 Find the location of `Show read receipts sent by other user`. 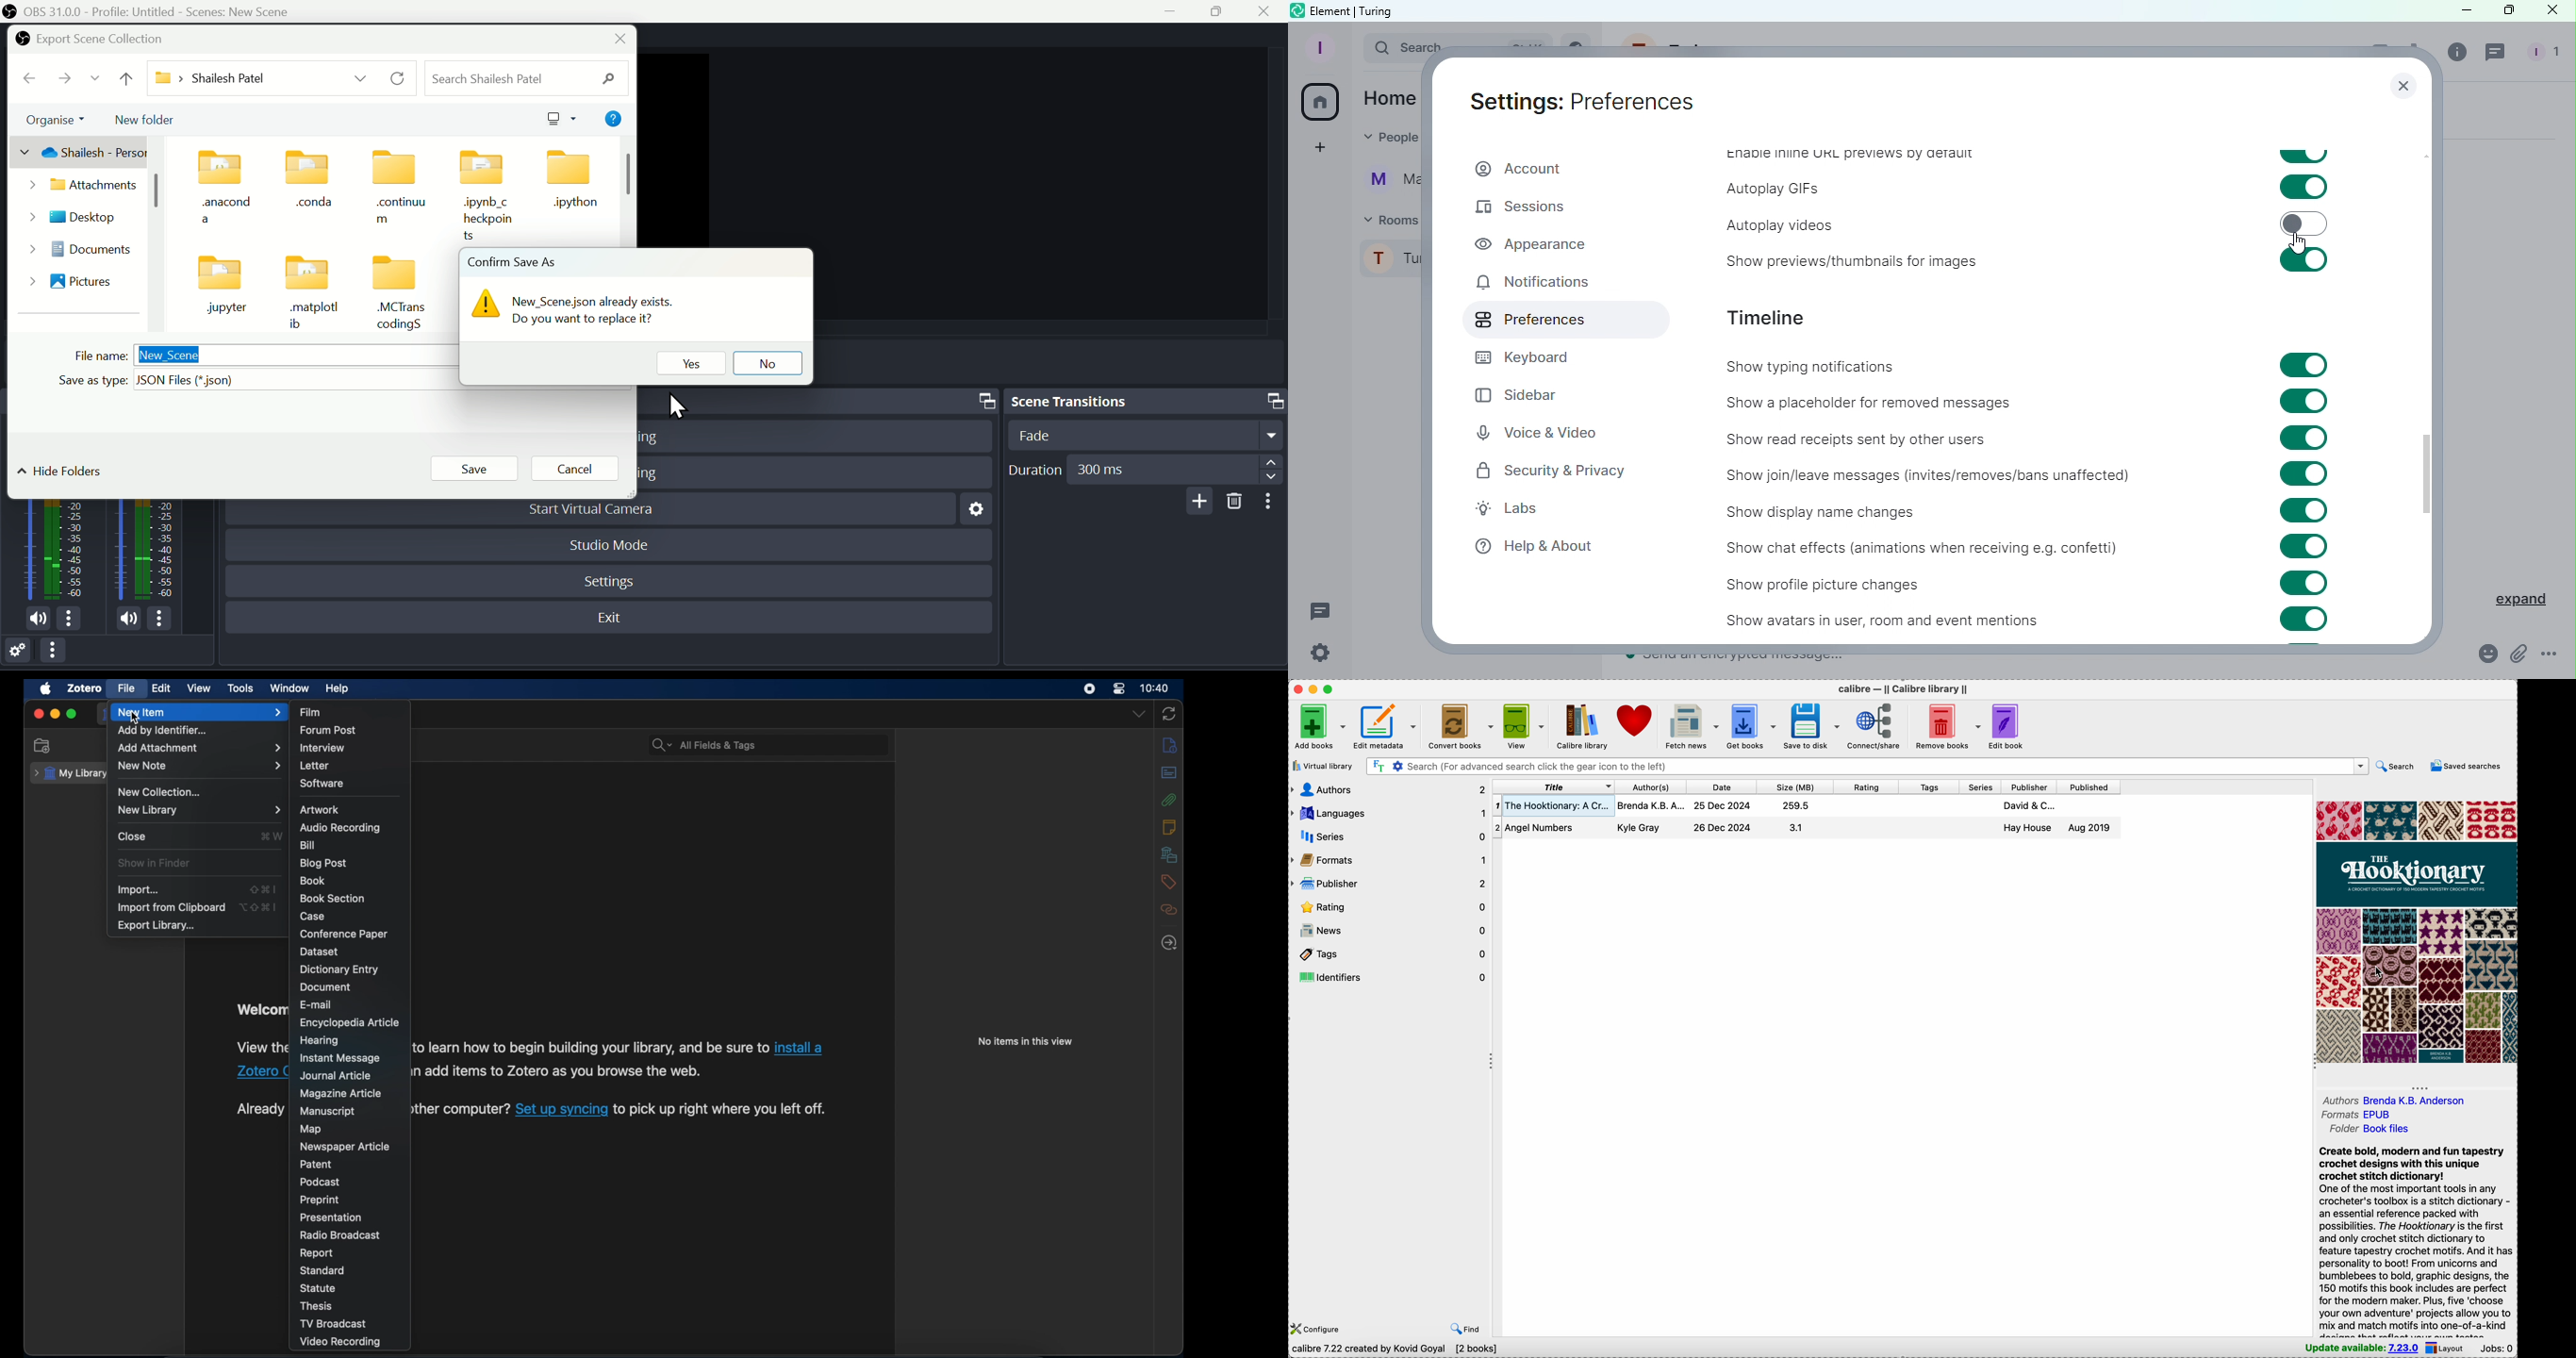

Show read receipts sent by other user is located at coordinates (1914, 435).